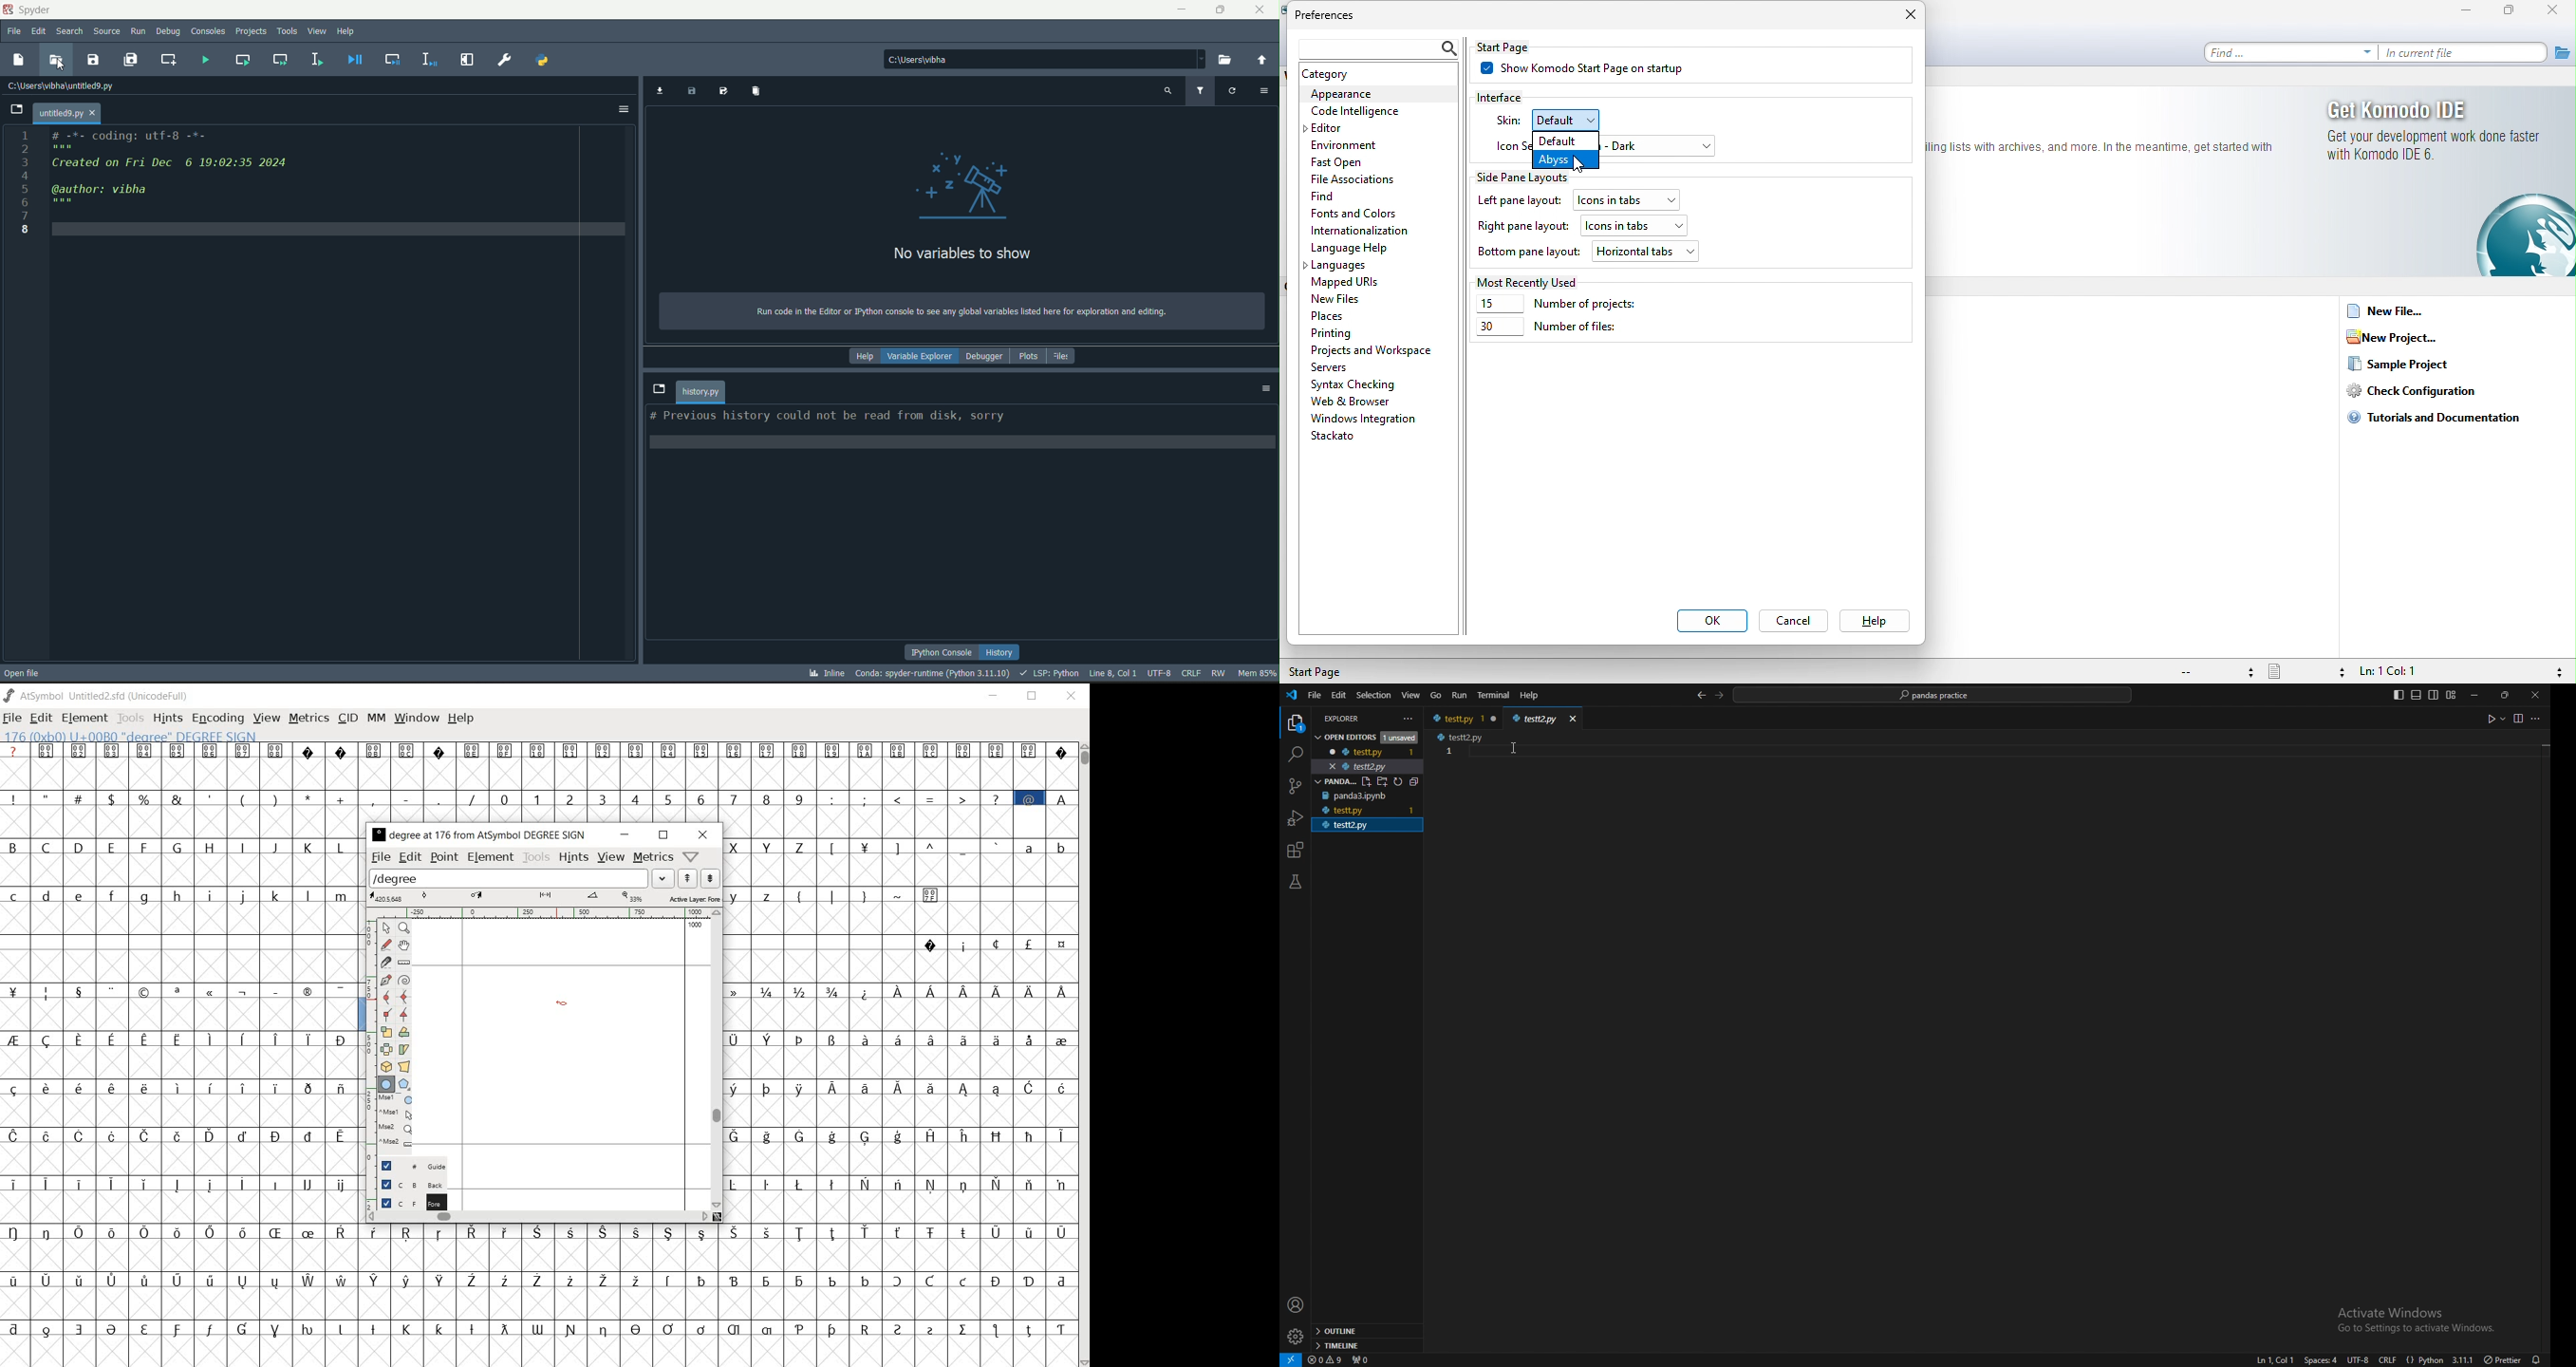  Describe the element at coordinates (964, 186) in the screenshot. I see `graphics` at that location.